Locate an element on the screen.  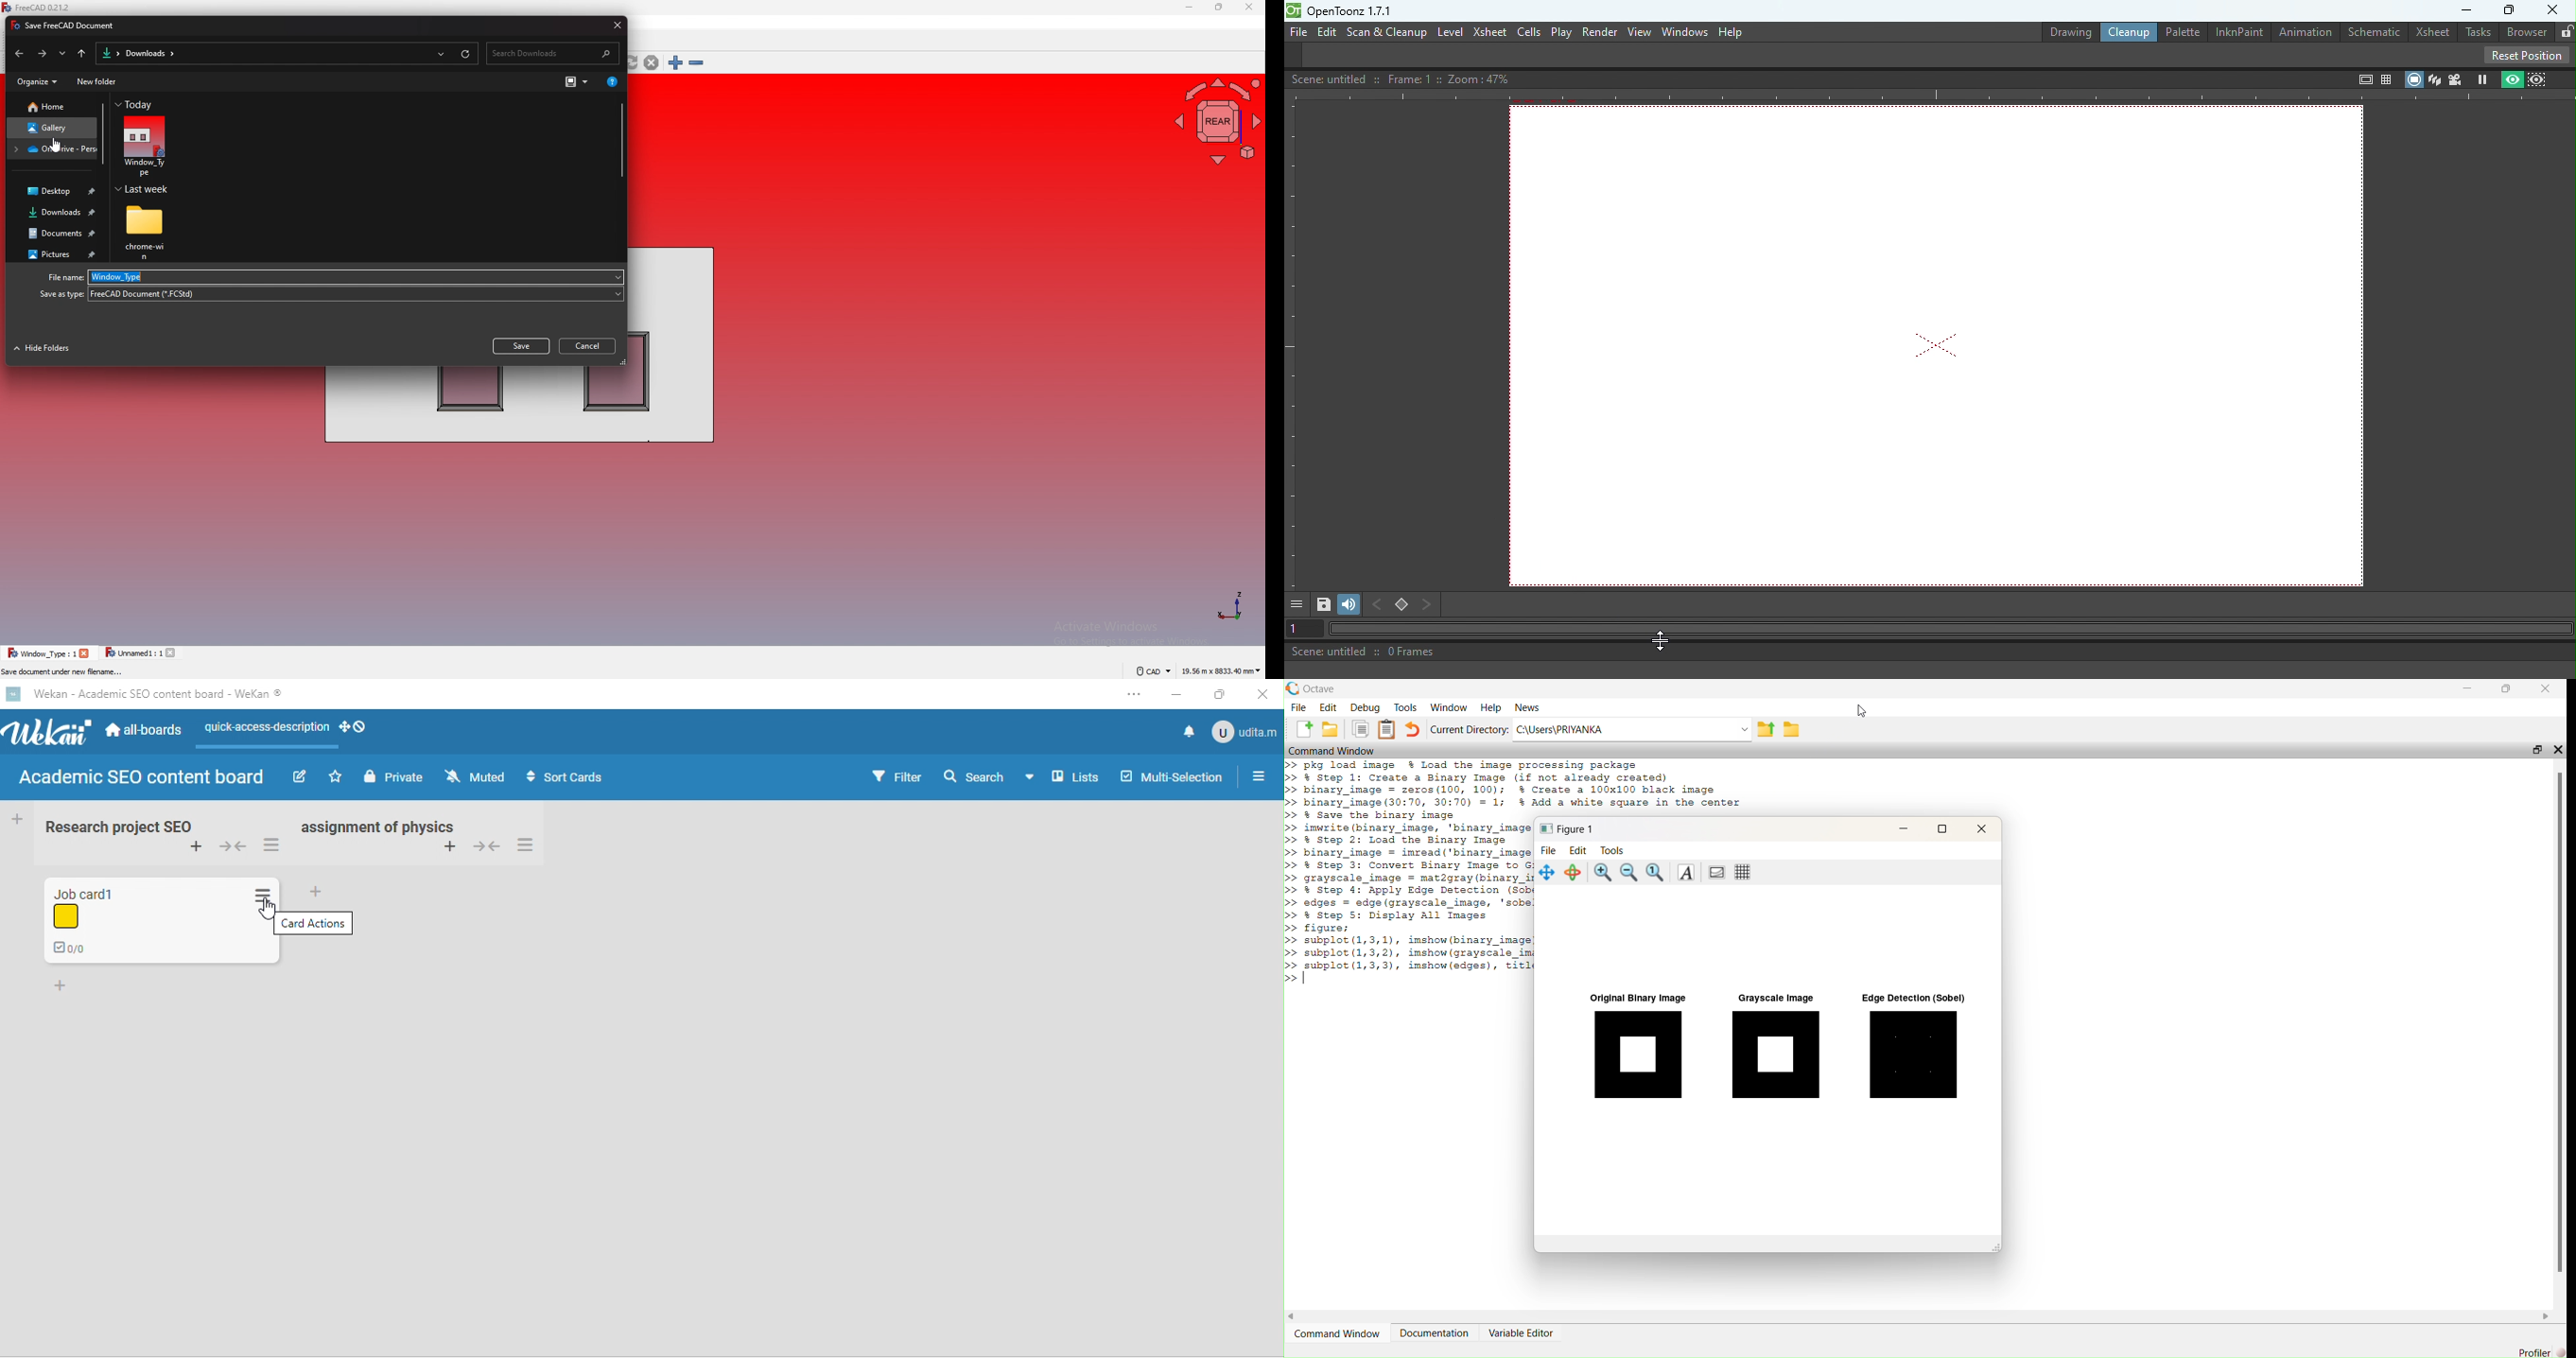
go to desktop is located at coordinates (82, 53).